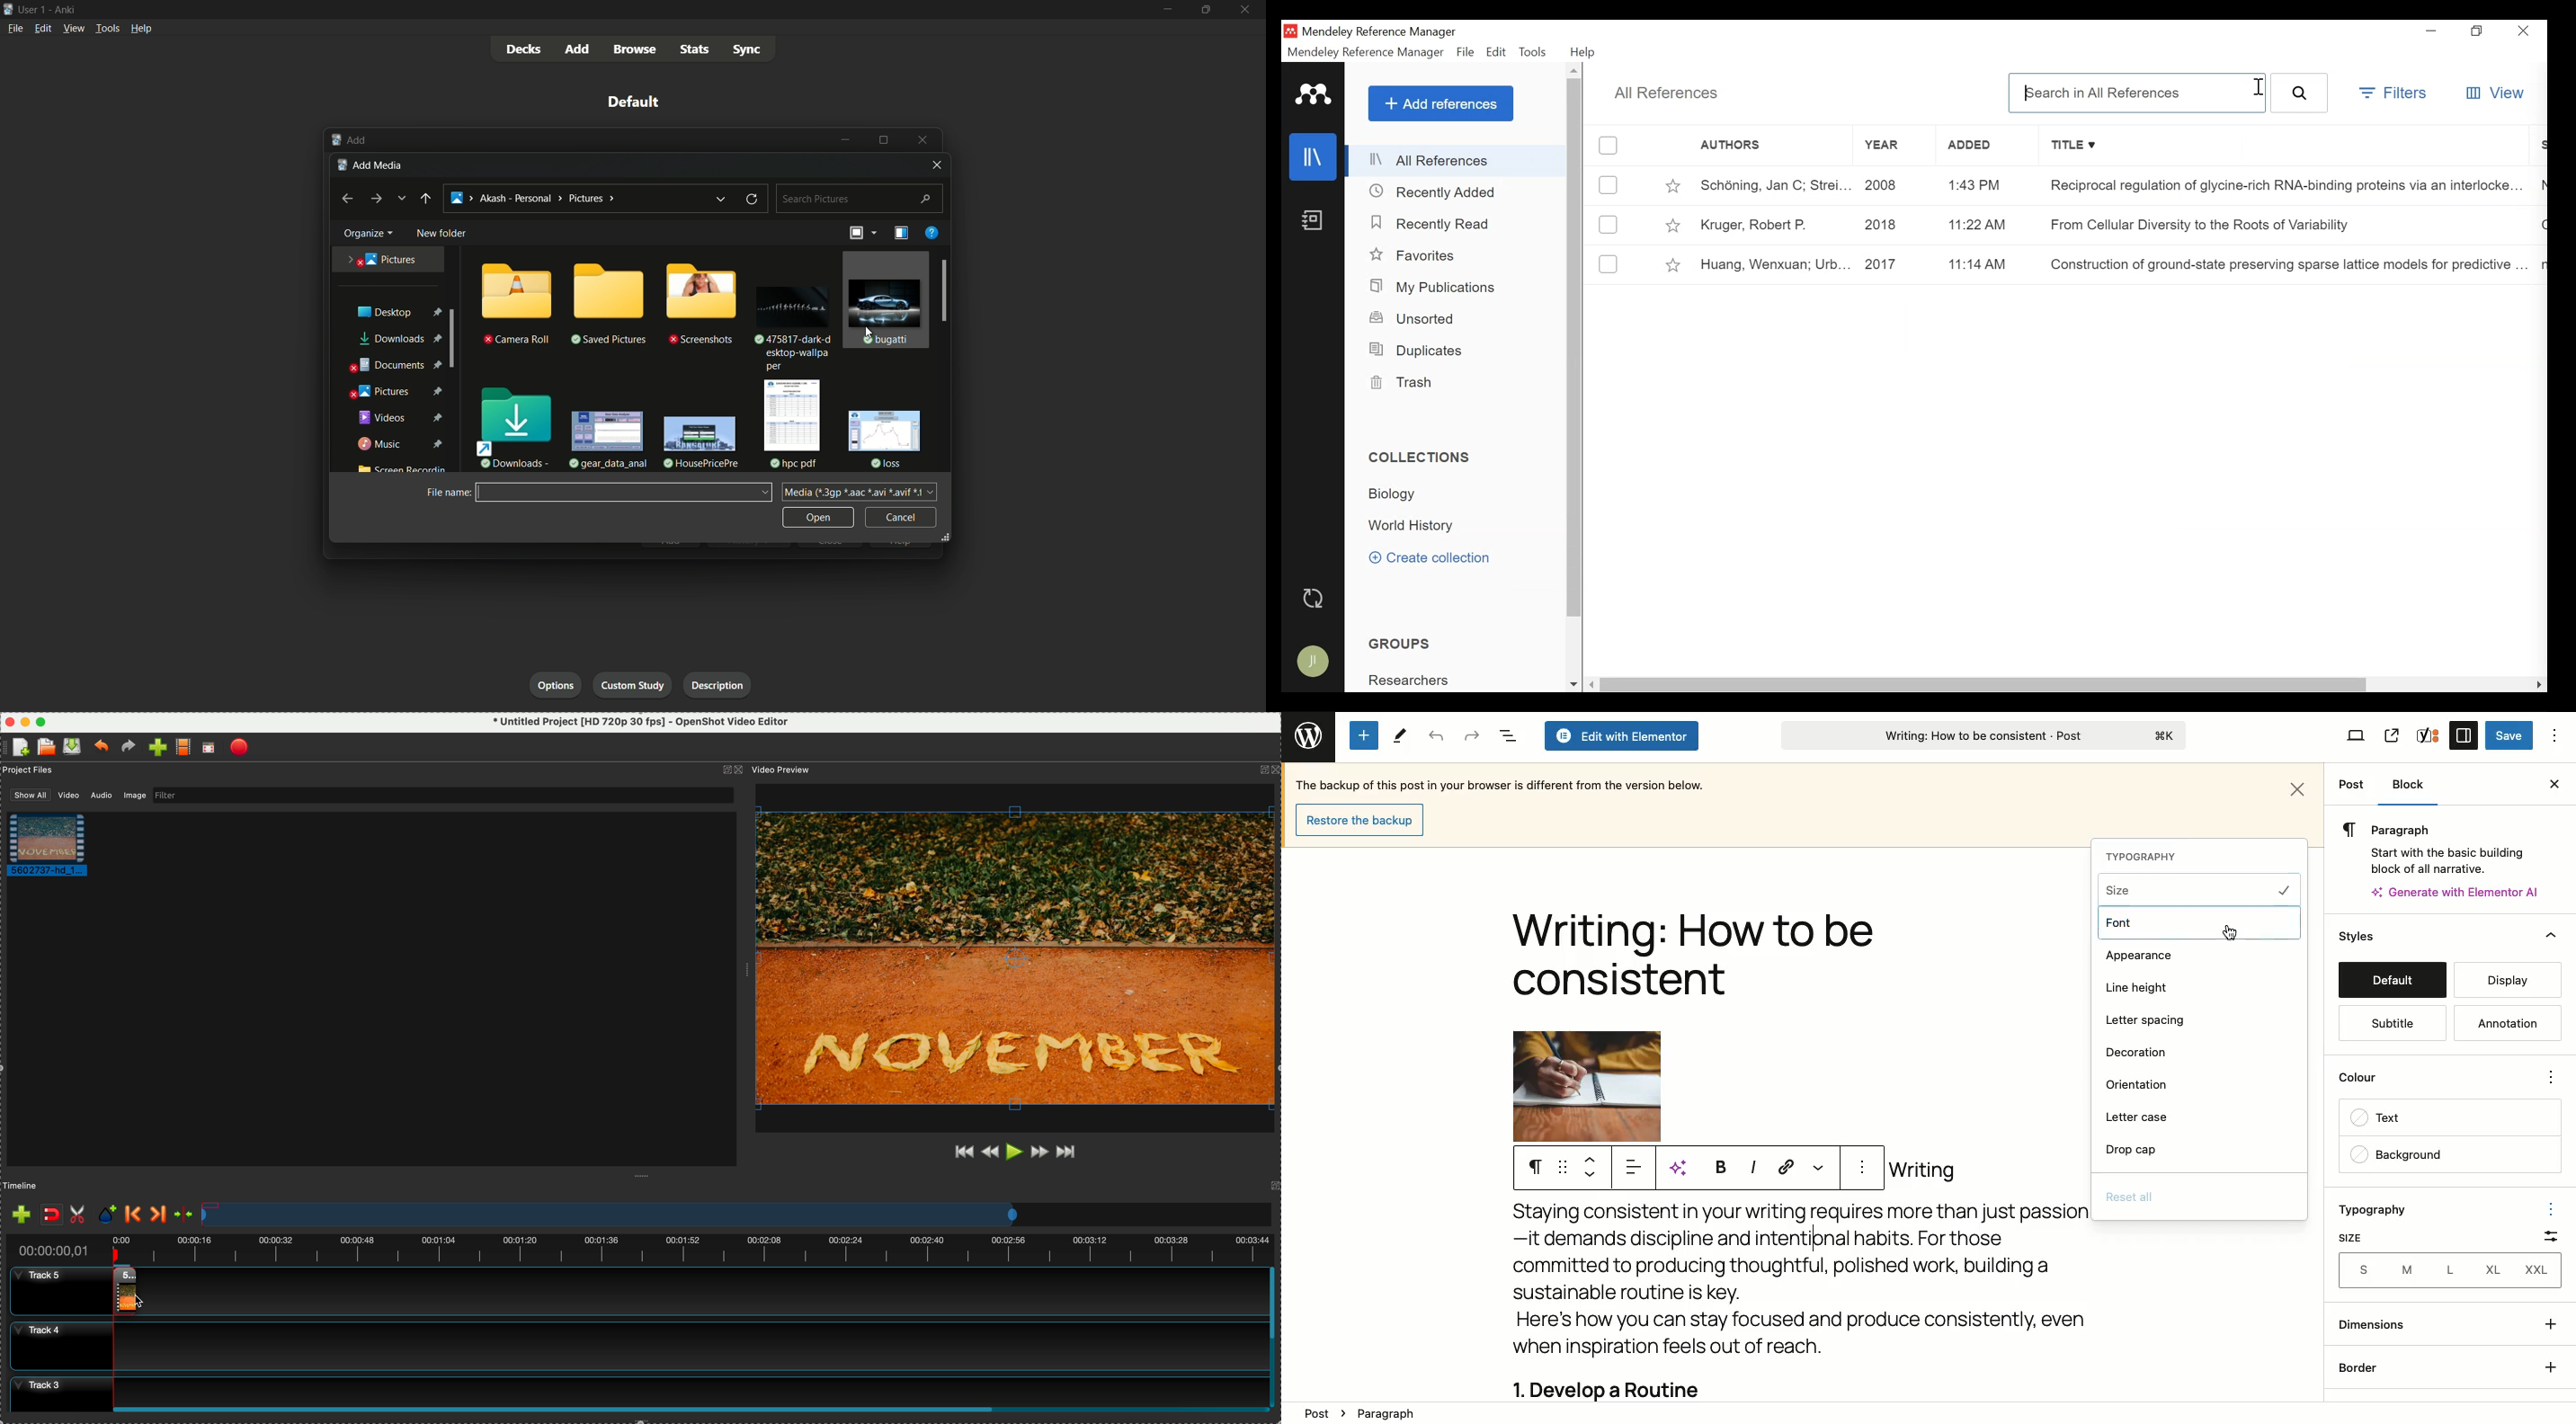  What do you see at coordinates (1358, 819) in the screenshot?
I see `Restore backup` at bounding box center [1358, 819].